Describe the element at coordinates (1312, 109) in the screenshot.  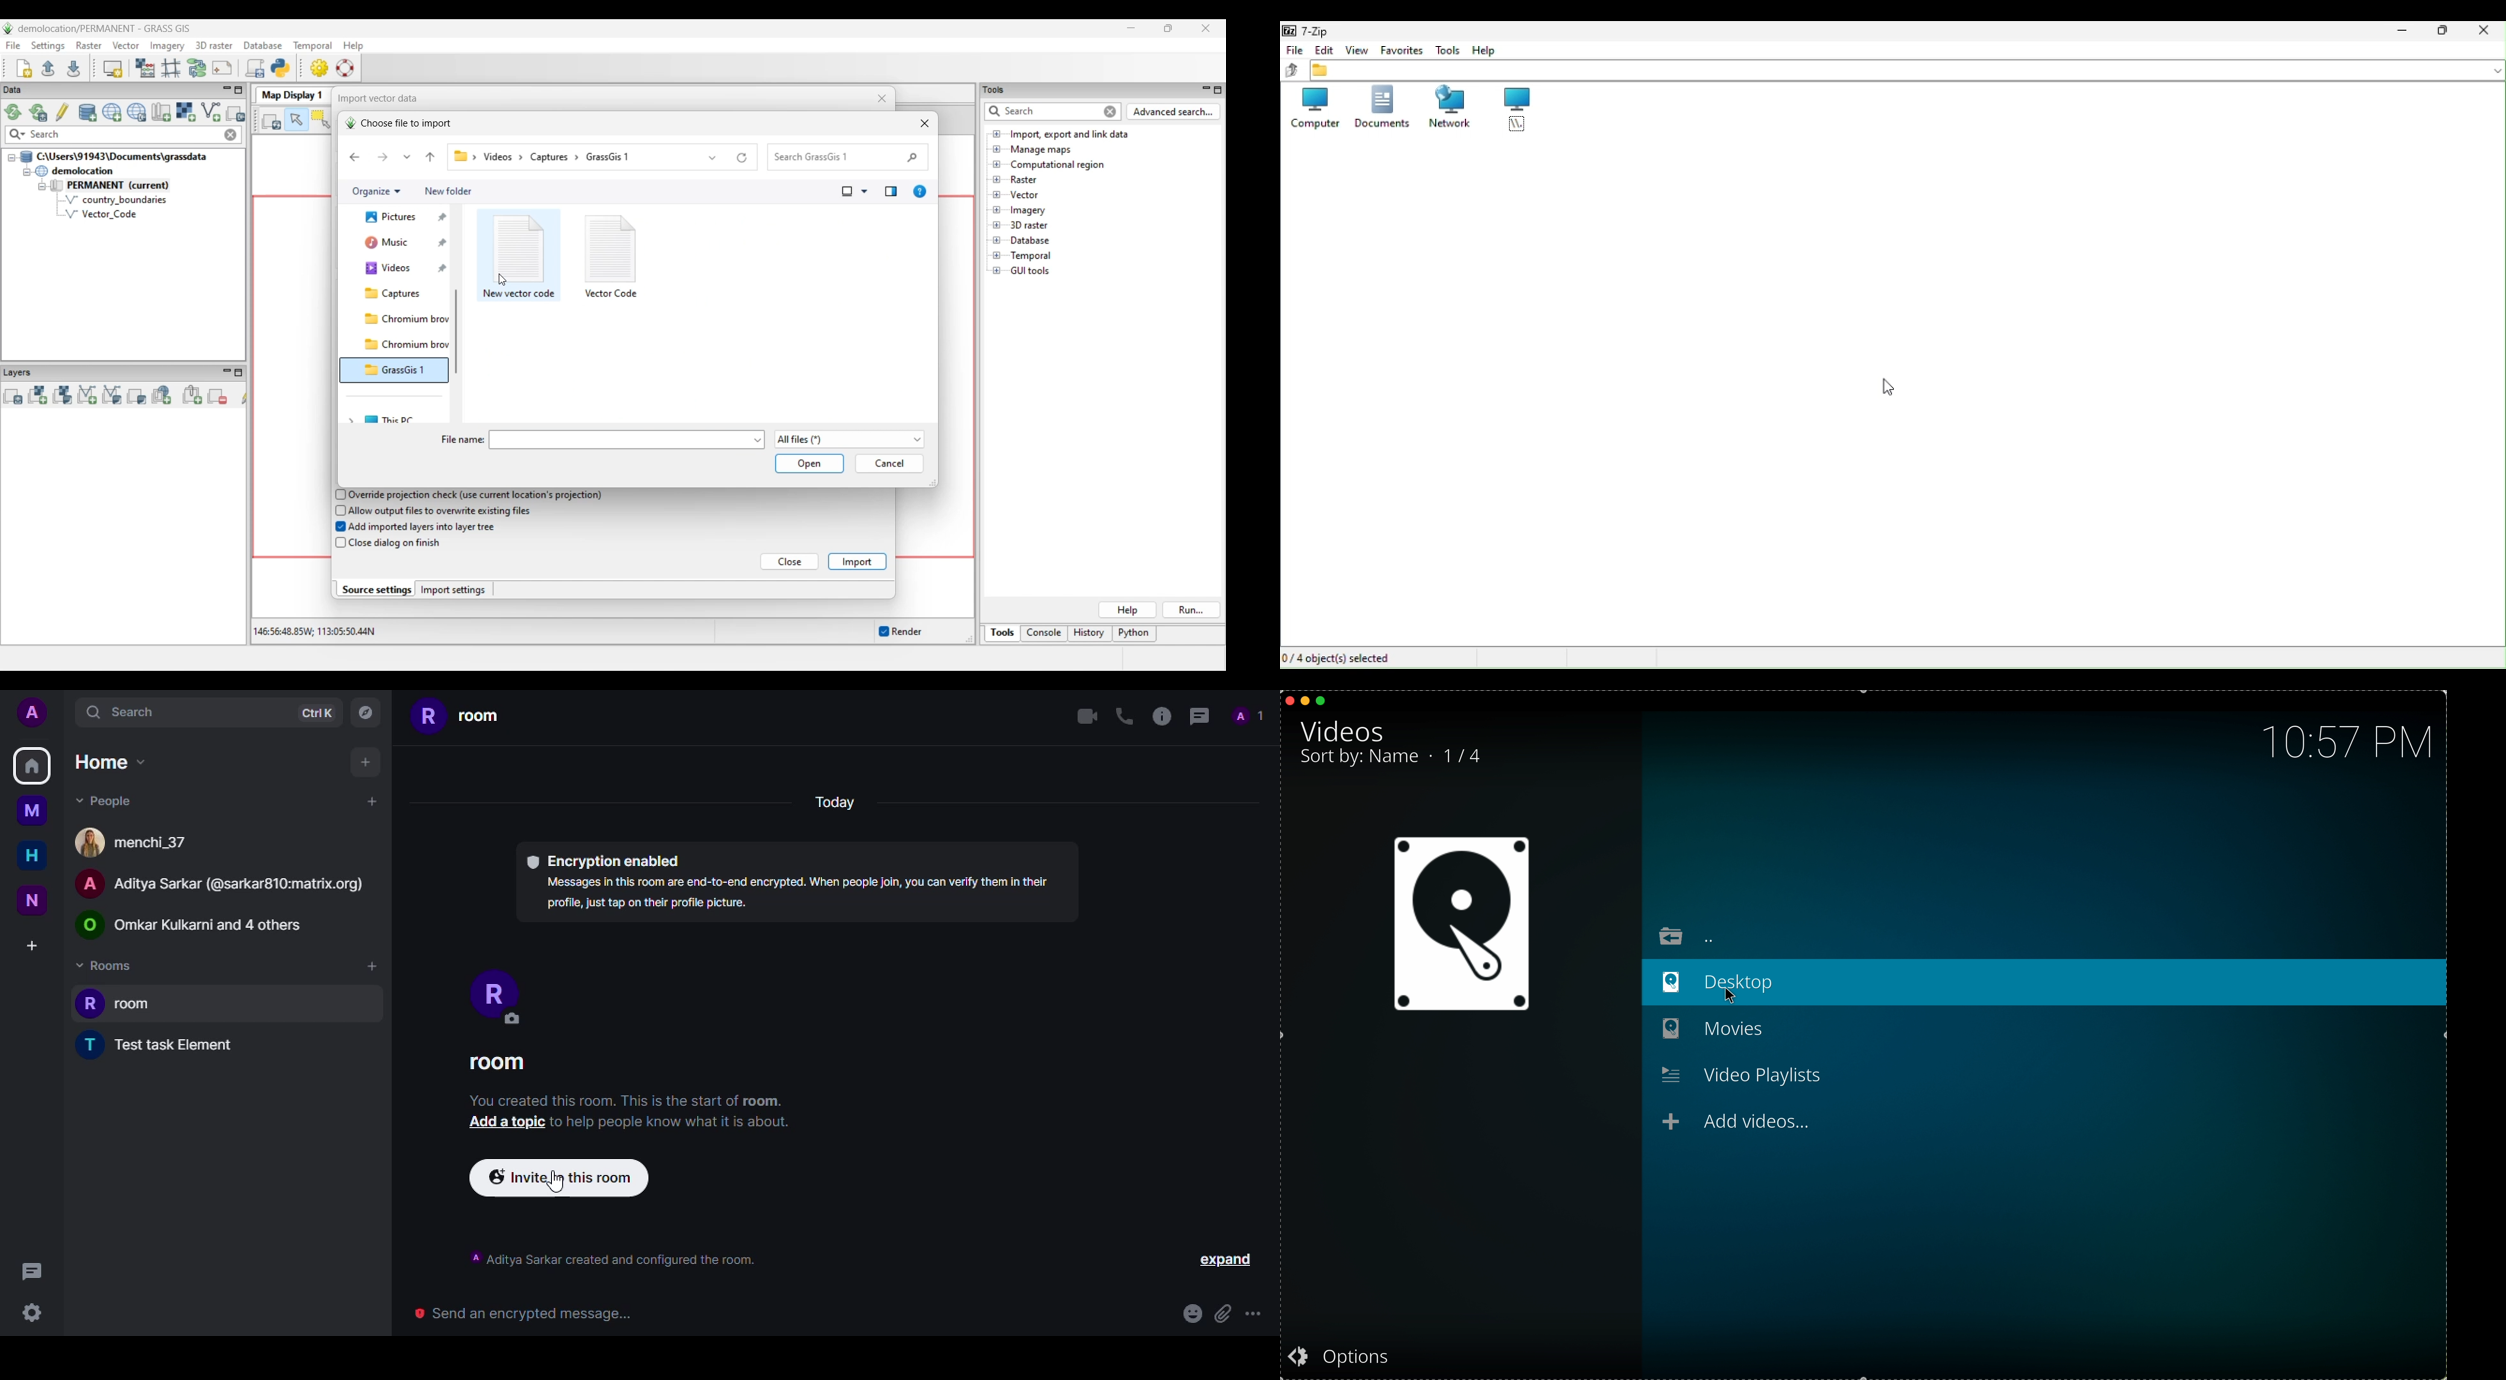
I see `Computer` at that location.